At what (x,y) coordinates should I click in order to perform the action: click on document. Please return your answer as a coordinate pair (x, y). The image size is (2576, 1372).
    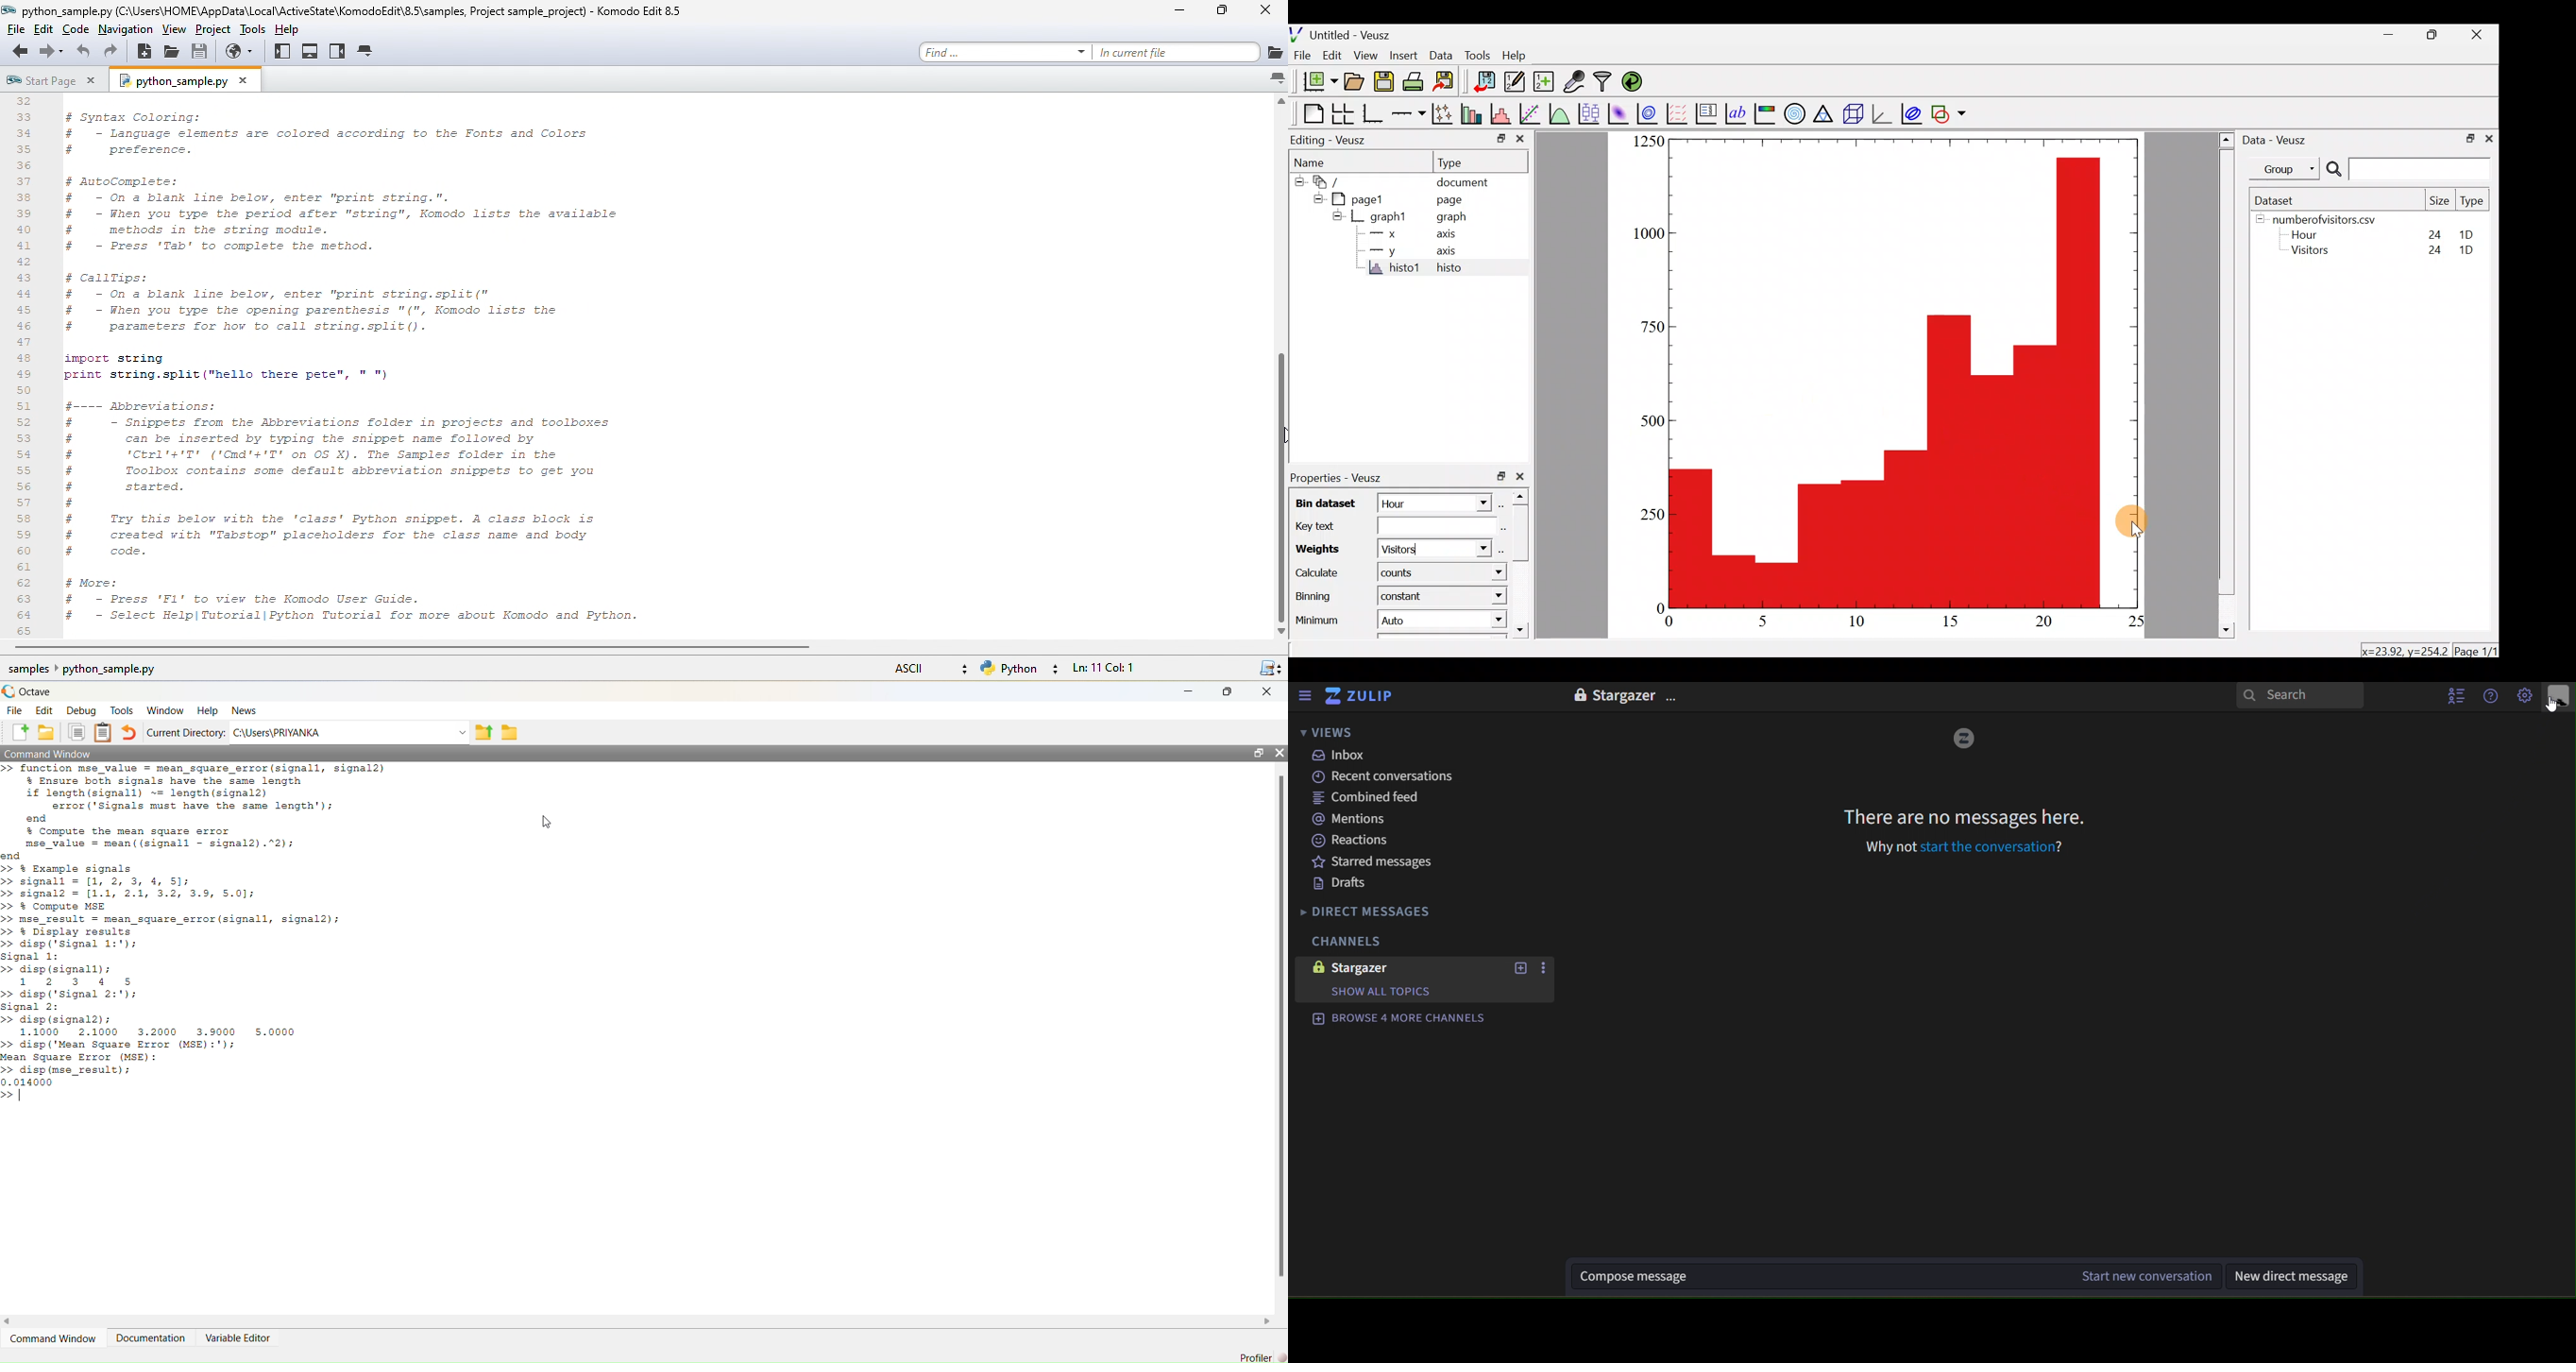
    Looking at the image, I should click on (1466, 181).